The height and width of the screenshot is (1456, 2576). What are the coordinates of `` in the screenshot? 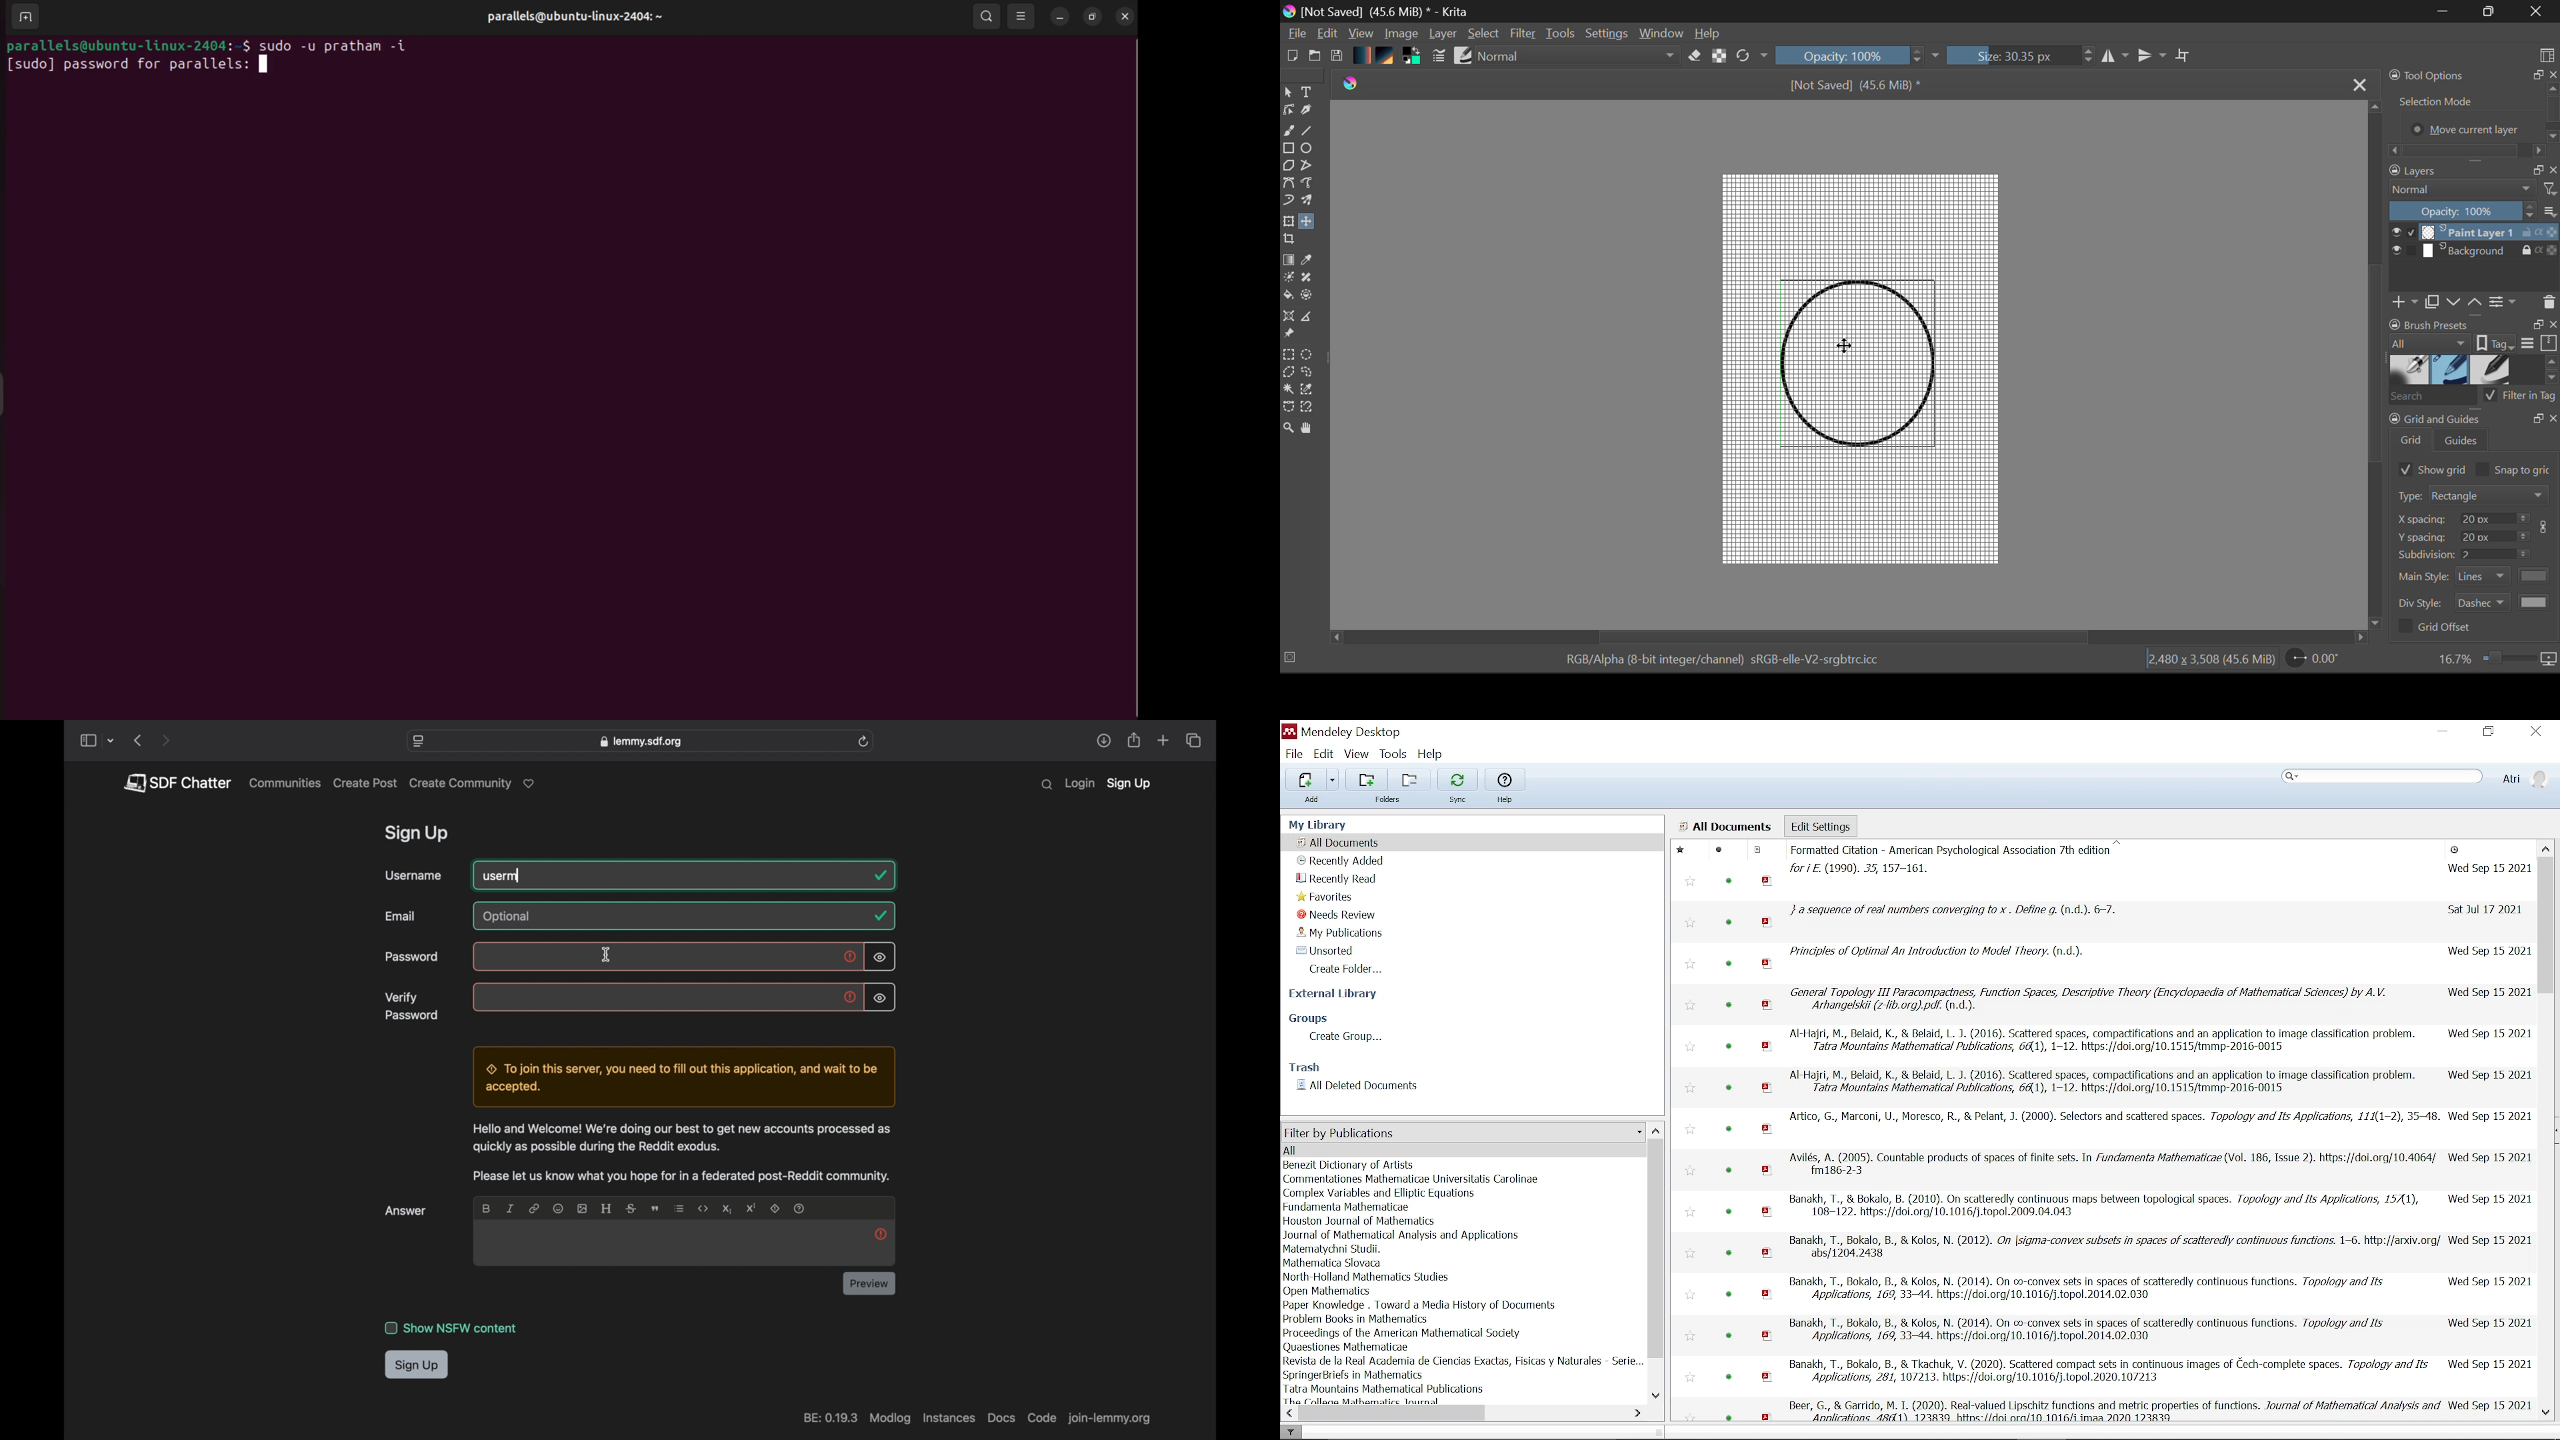 It's located at (1292, 1413).